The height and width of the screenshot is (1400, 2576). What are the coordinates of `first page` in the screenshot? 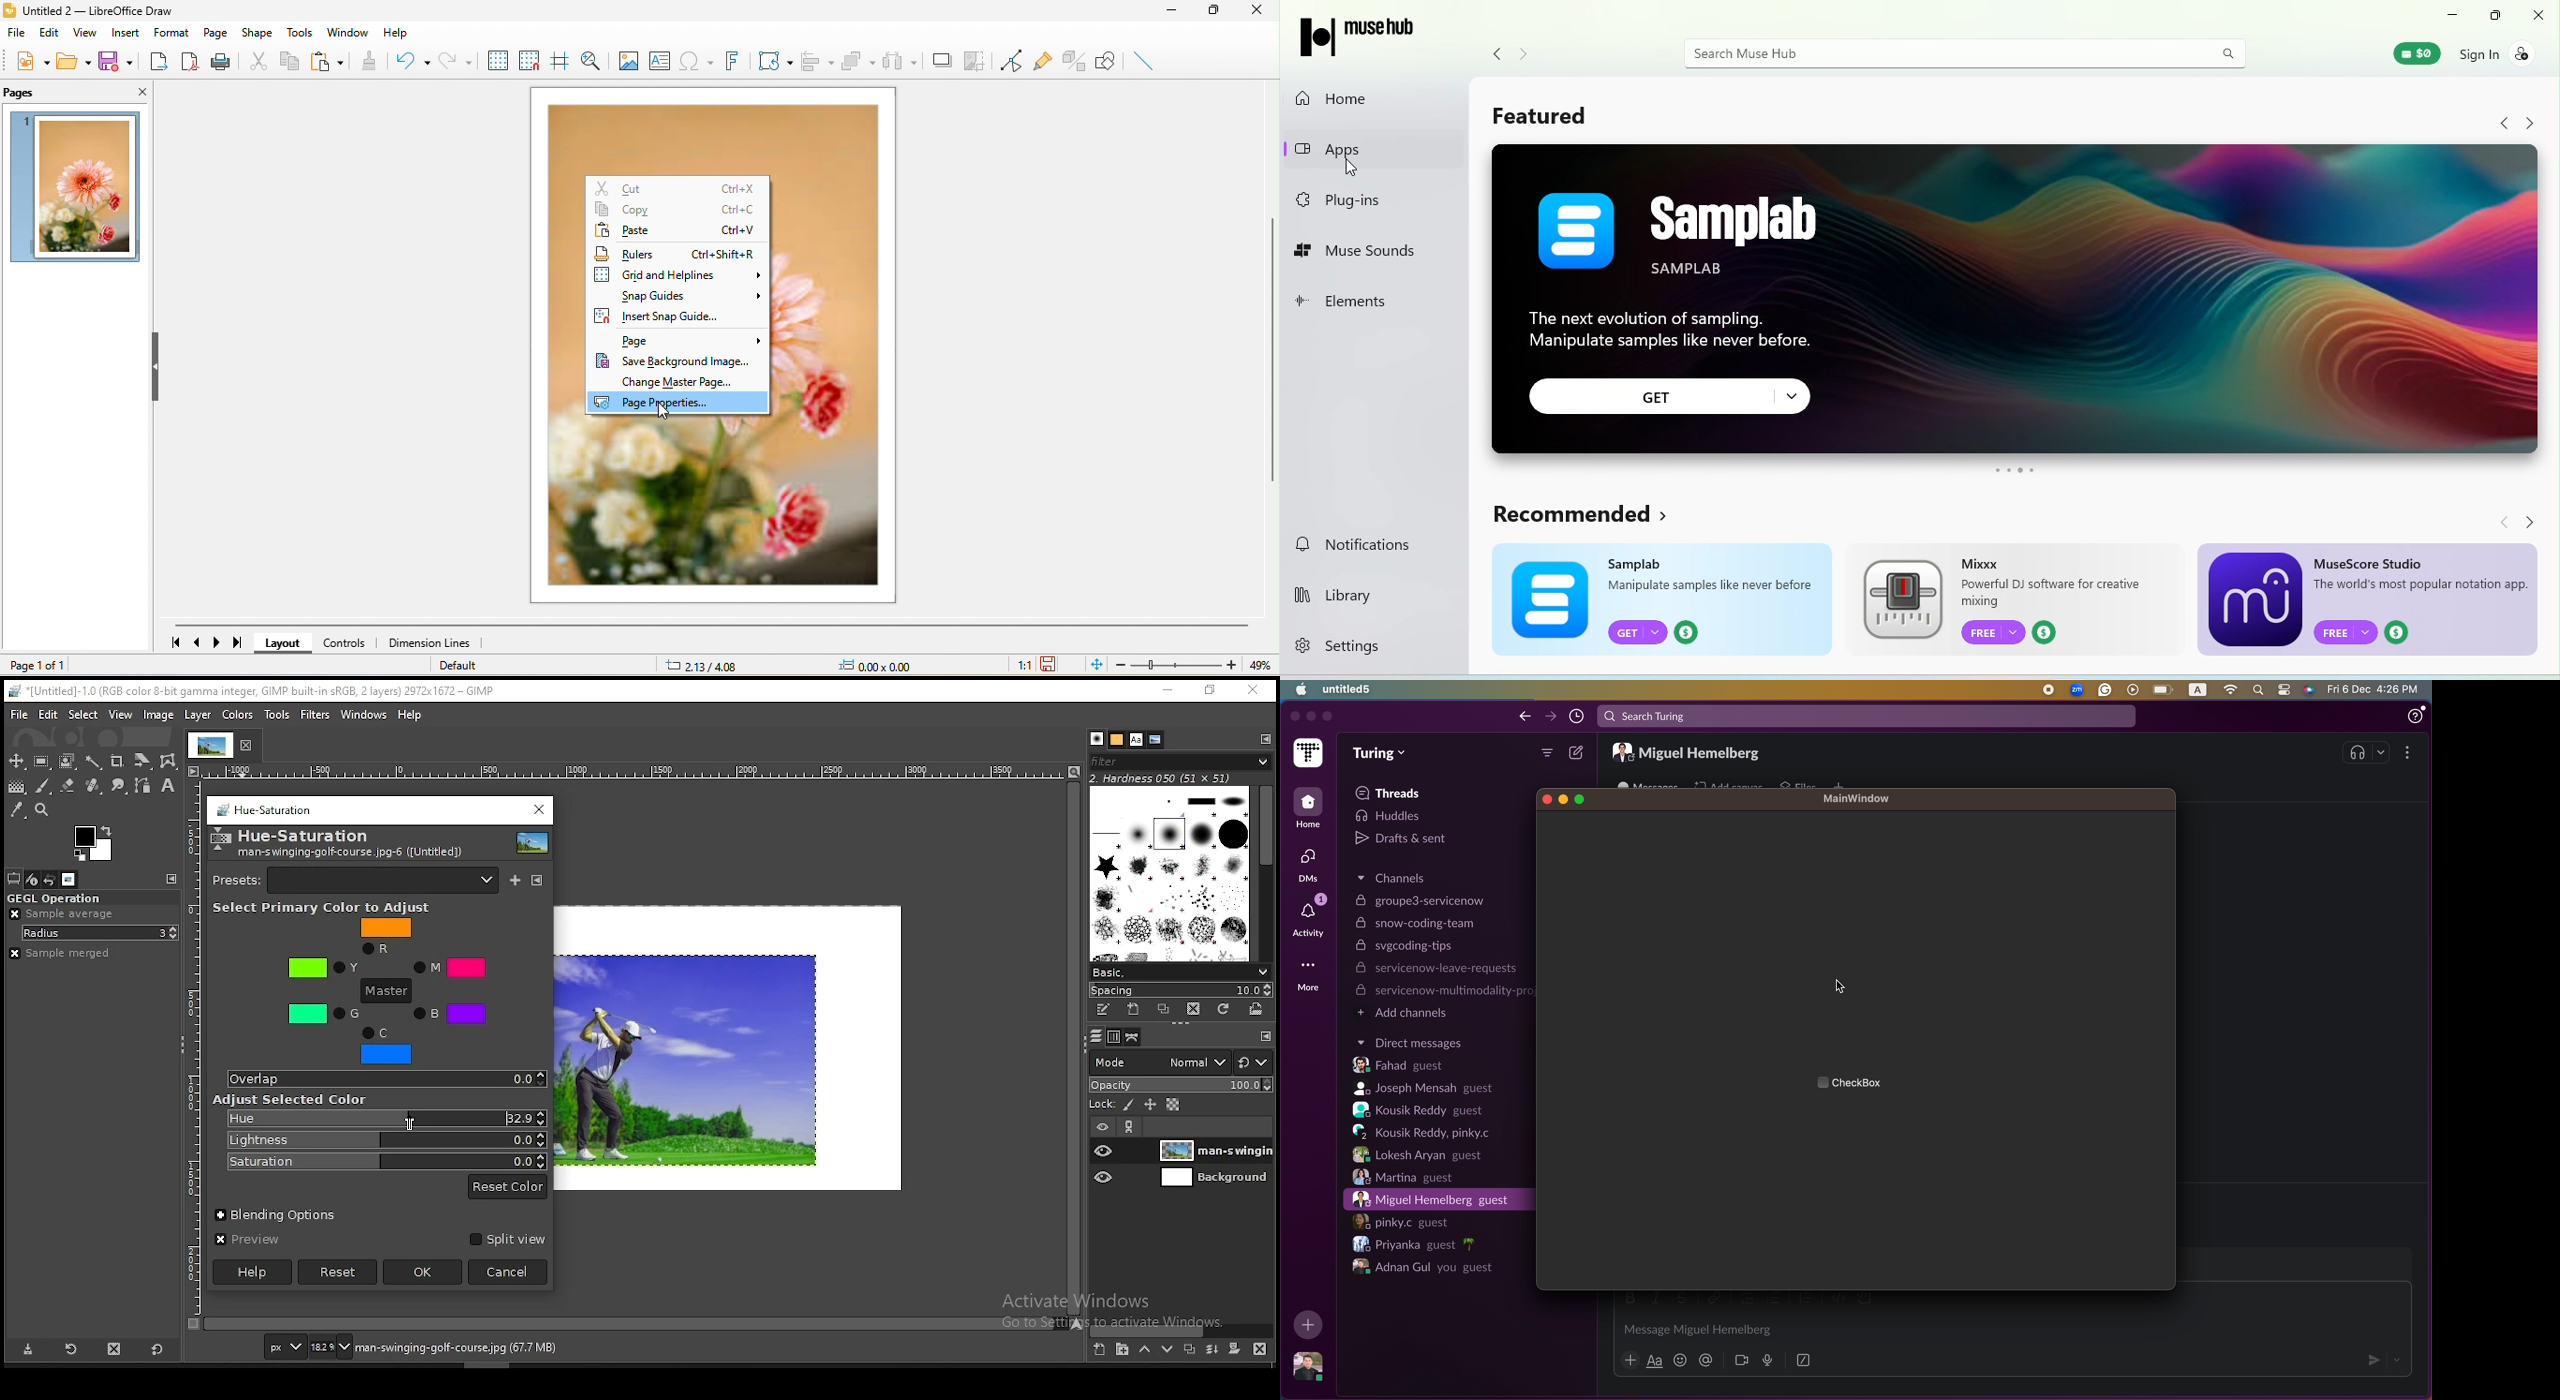 It's located at (175, 641).